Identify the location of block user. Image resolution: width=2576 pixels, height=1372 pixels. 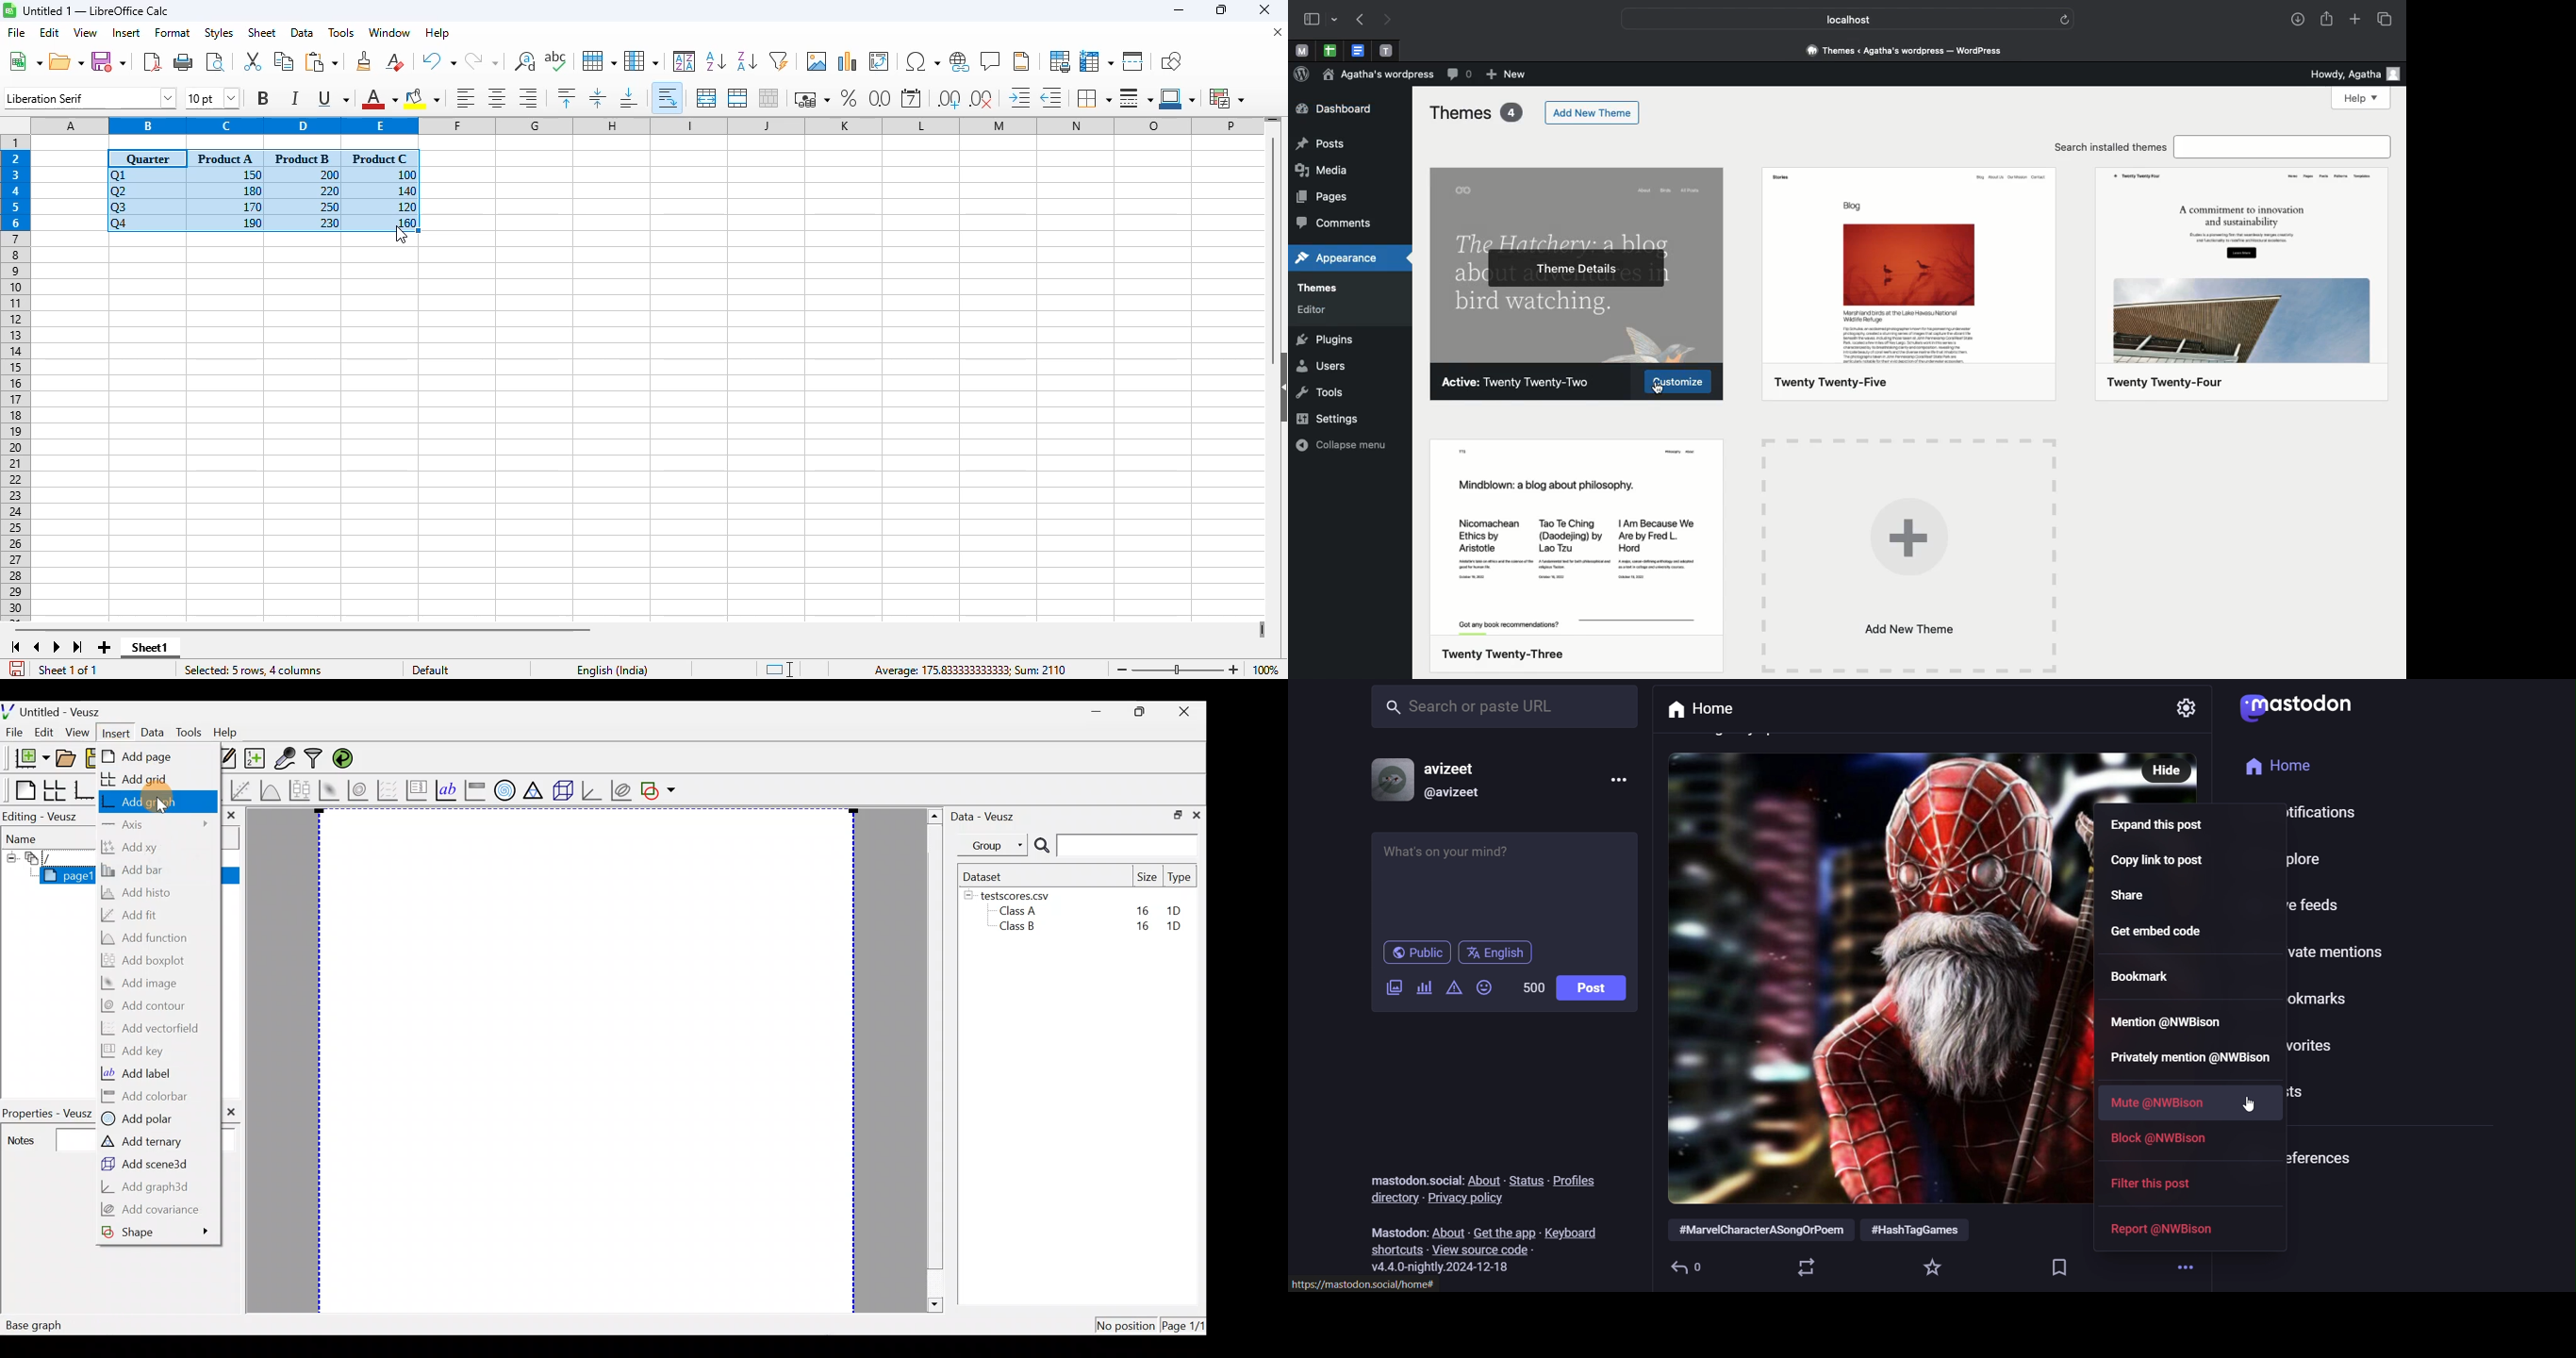
(2166, 1143).